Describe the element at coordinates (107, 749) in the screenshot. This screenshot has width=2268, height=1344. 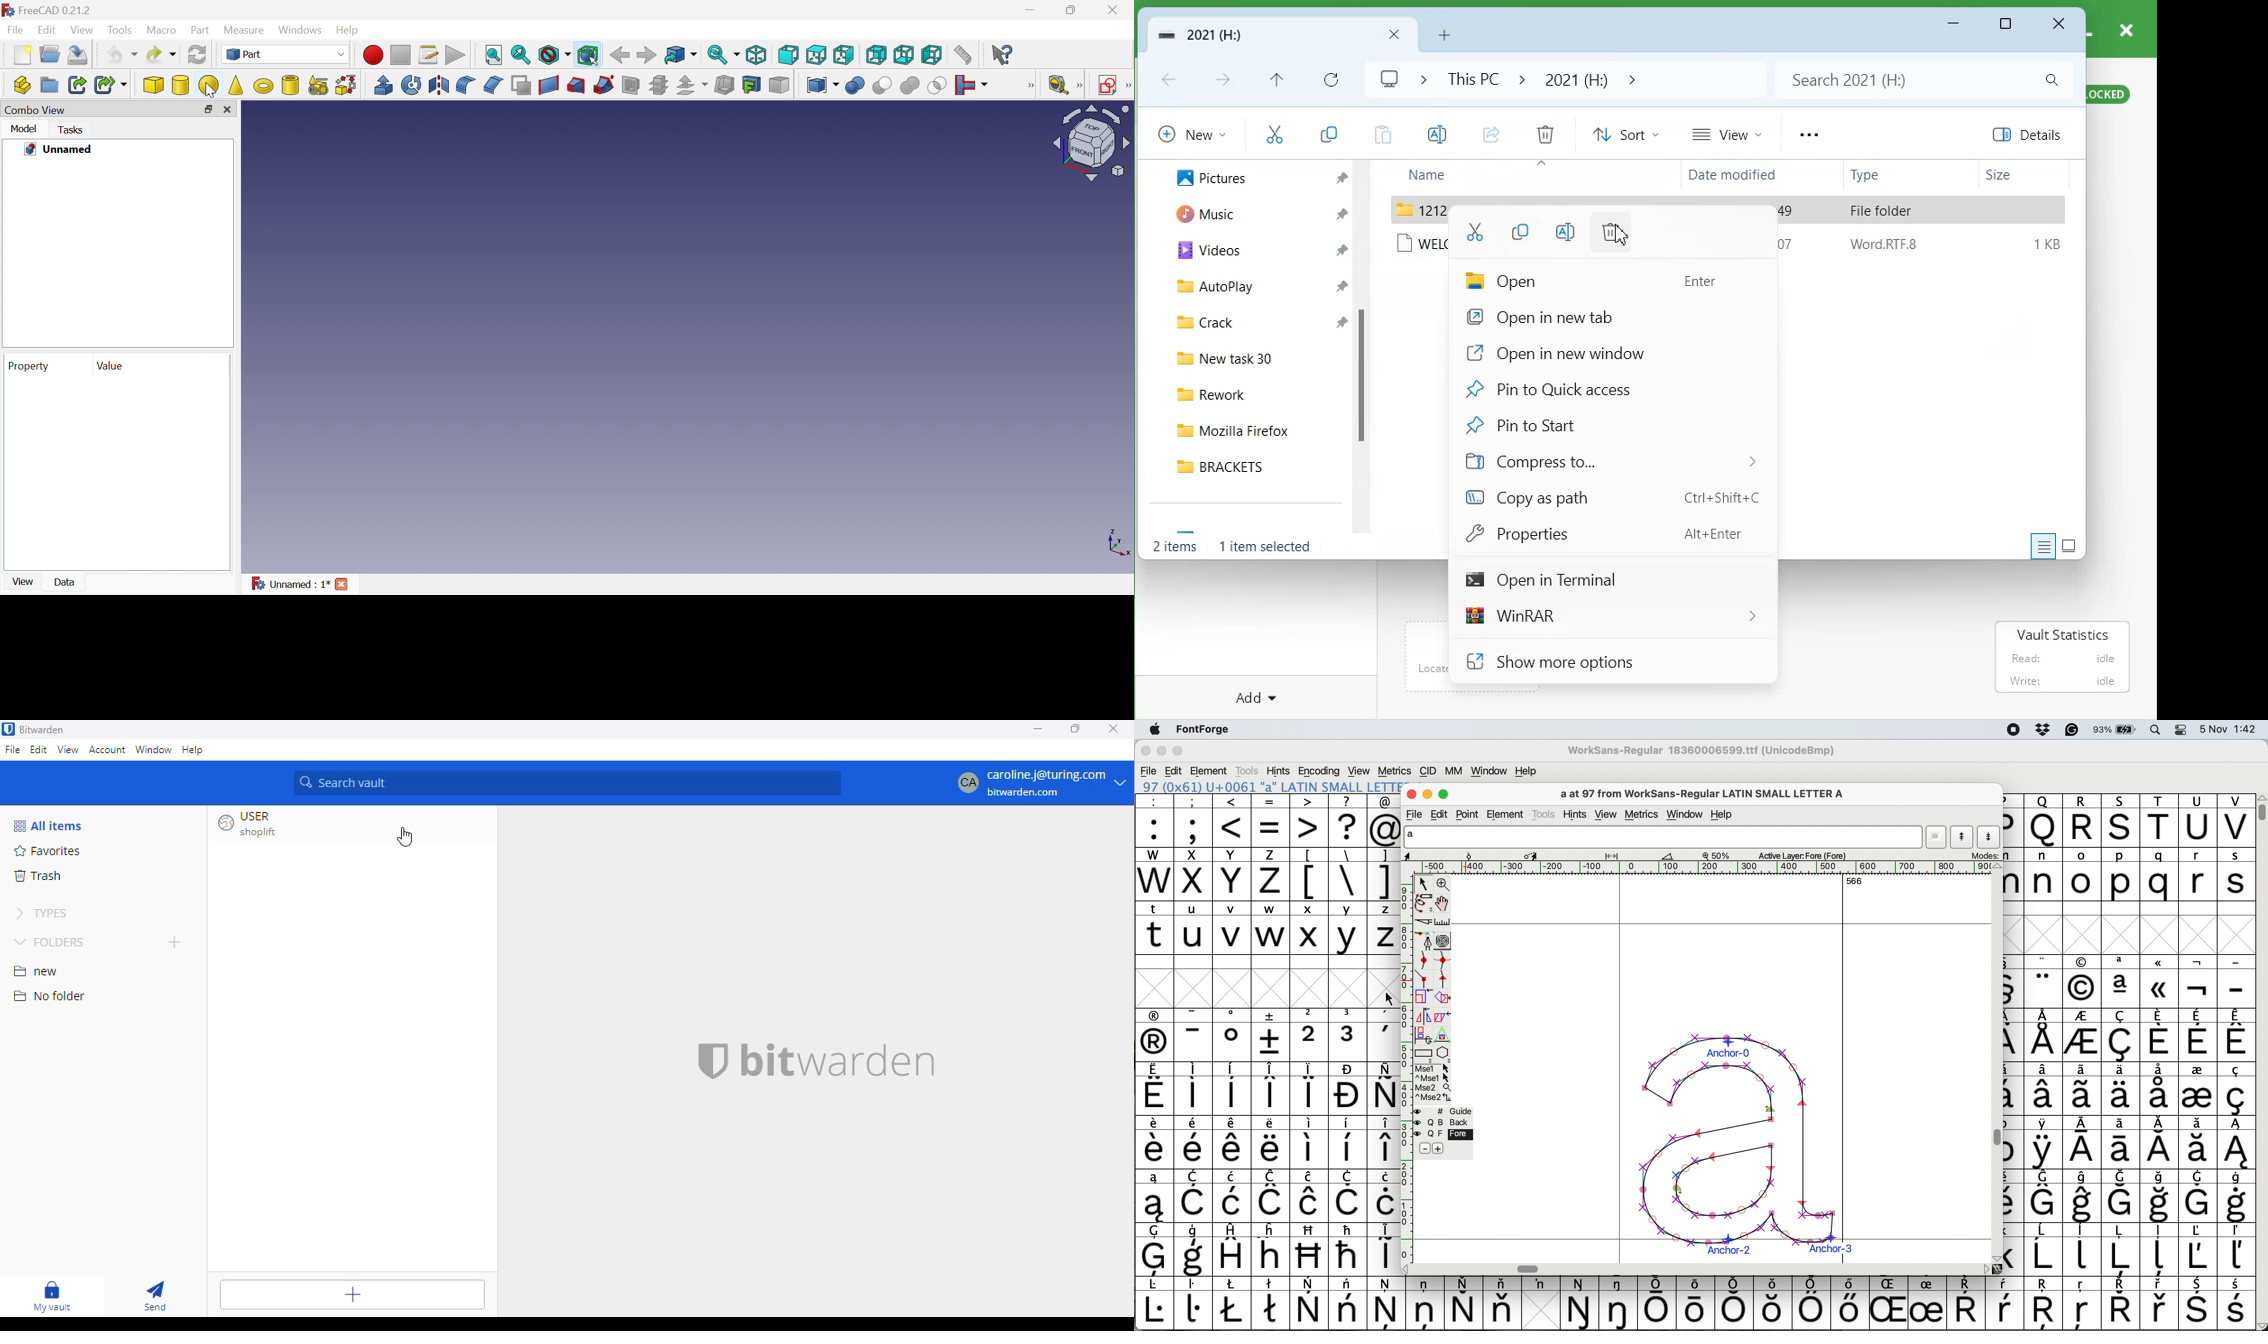
I see `account` at that location.